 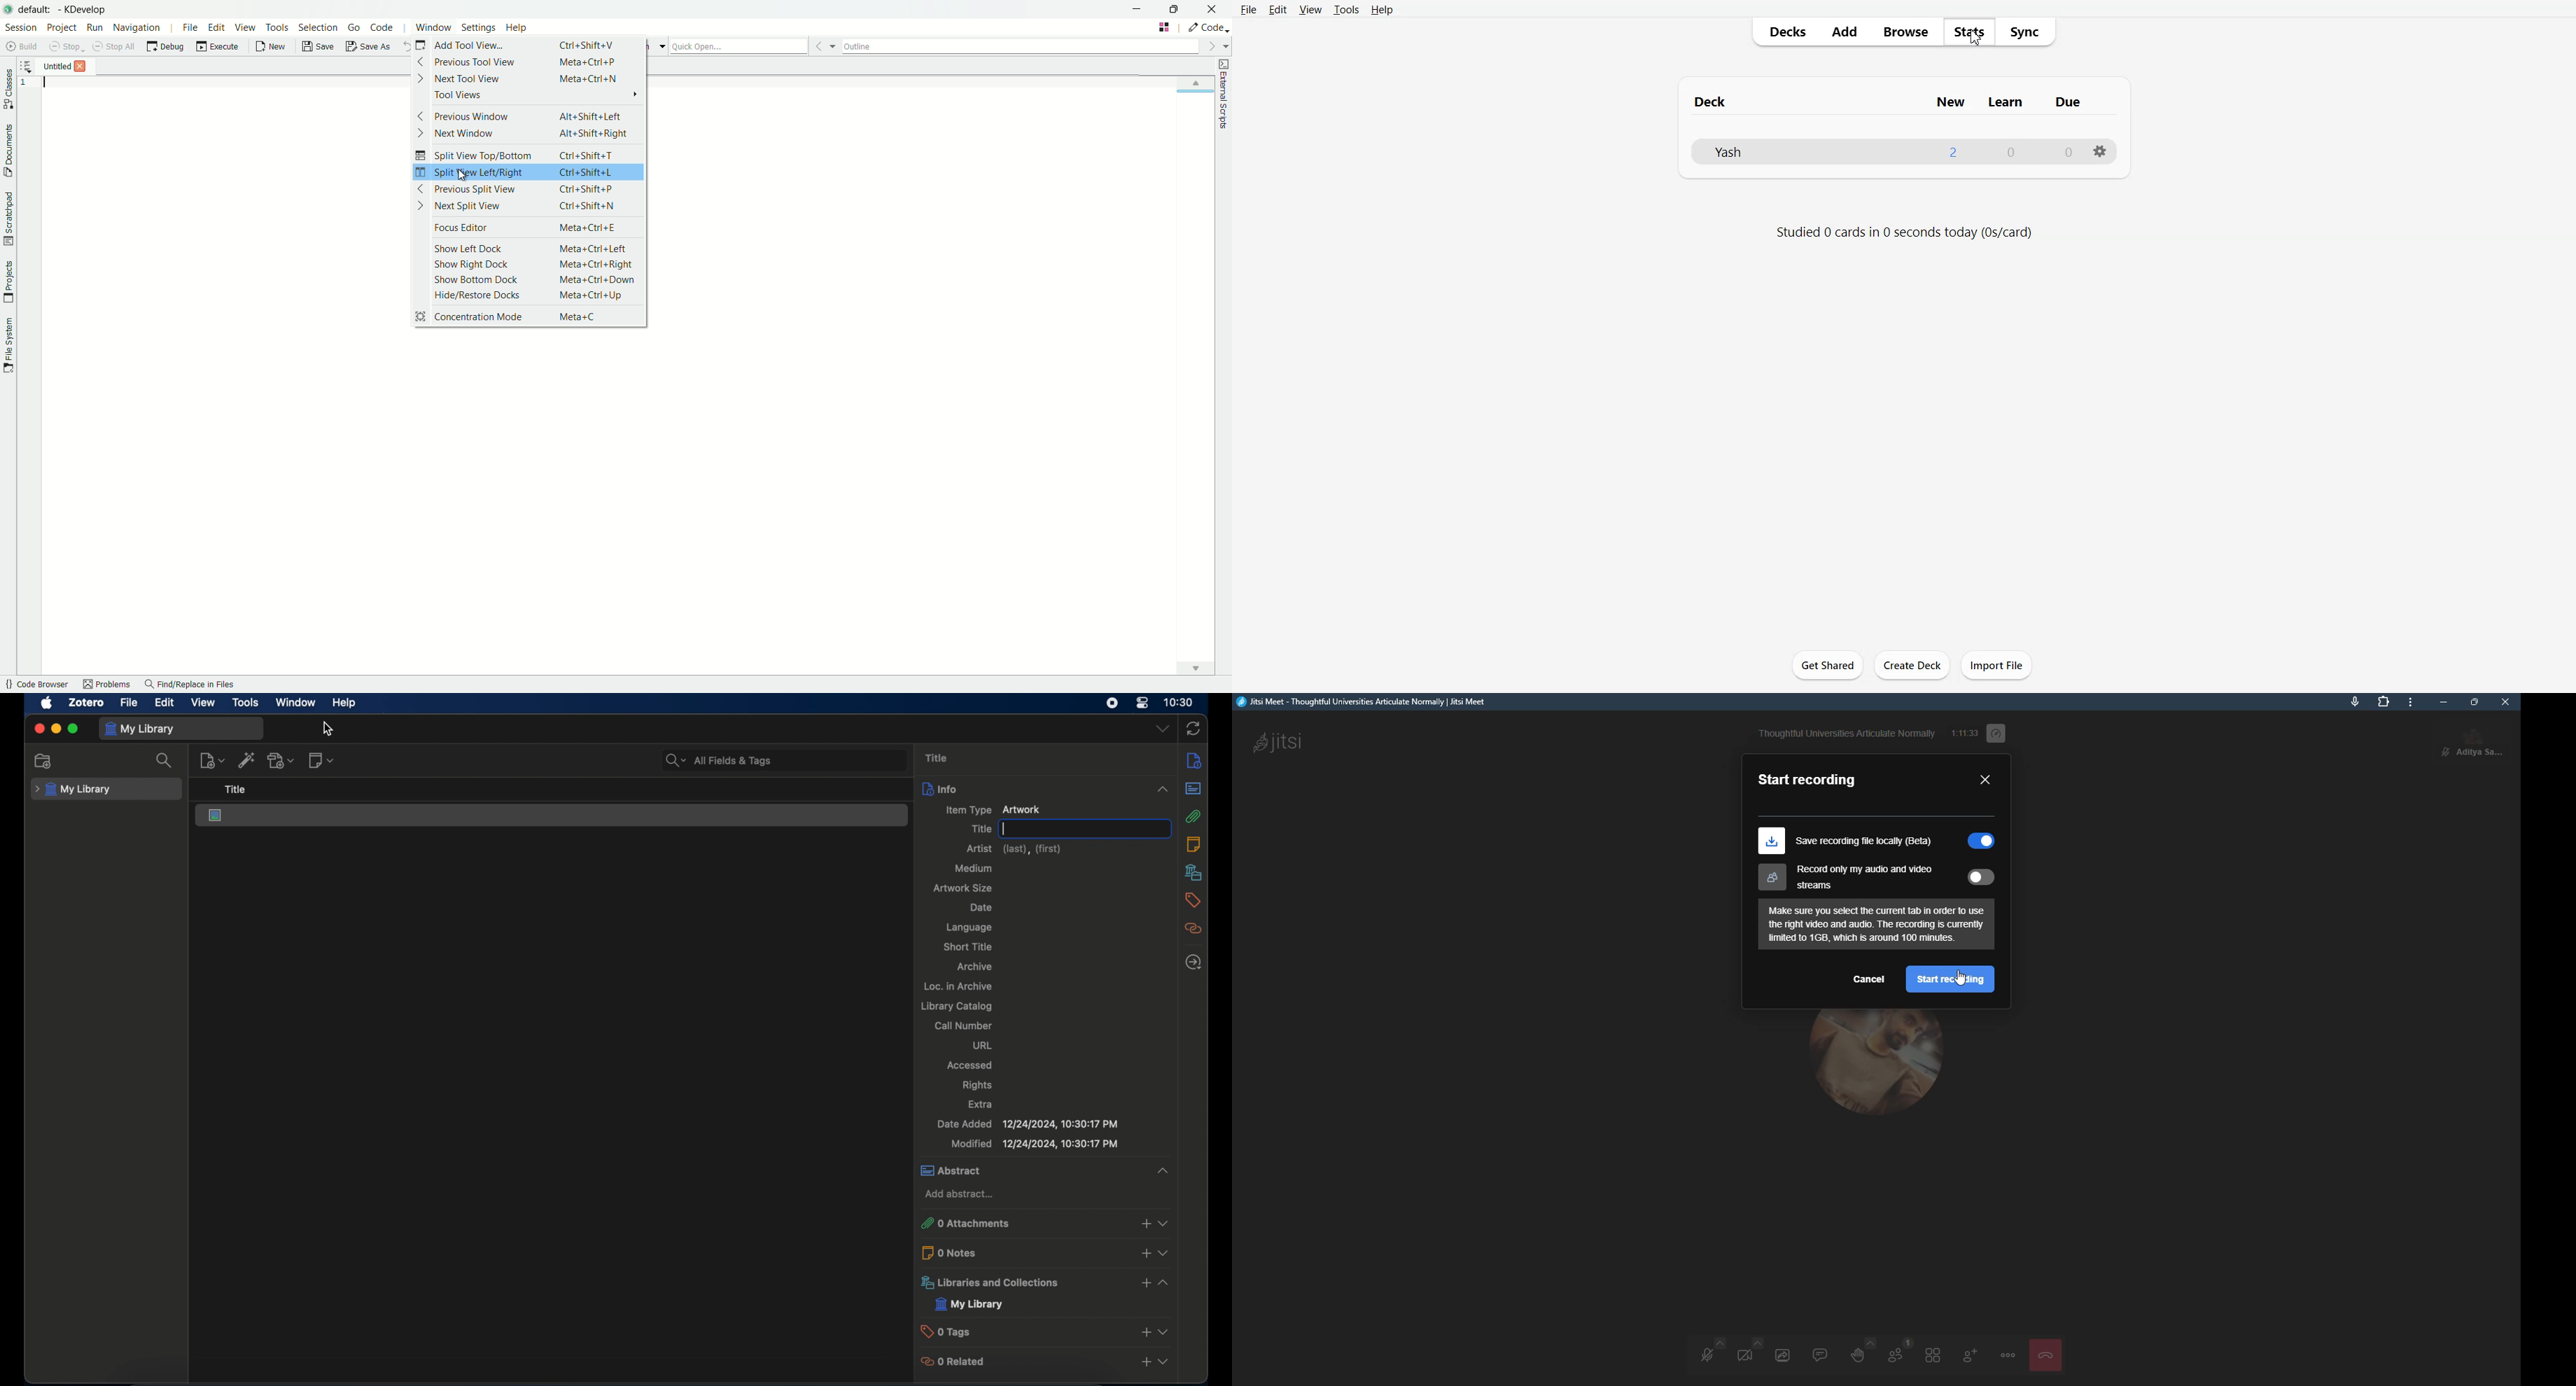 I want to click on attachments, so click(x=1194, y=816).